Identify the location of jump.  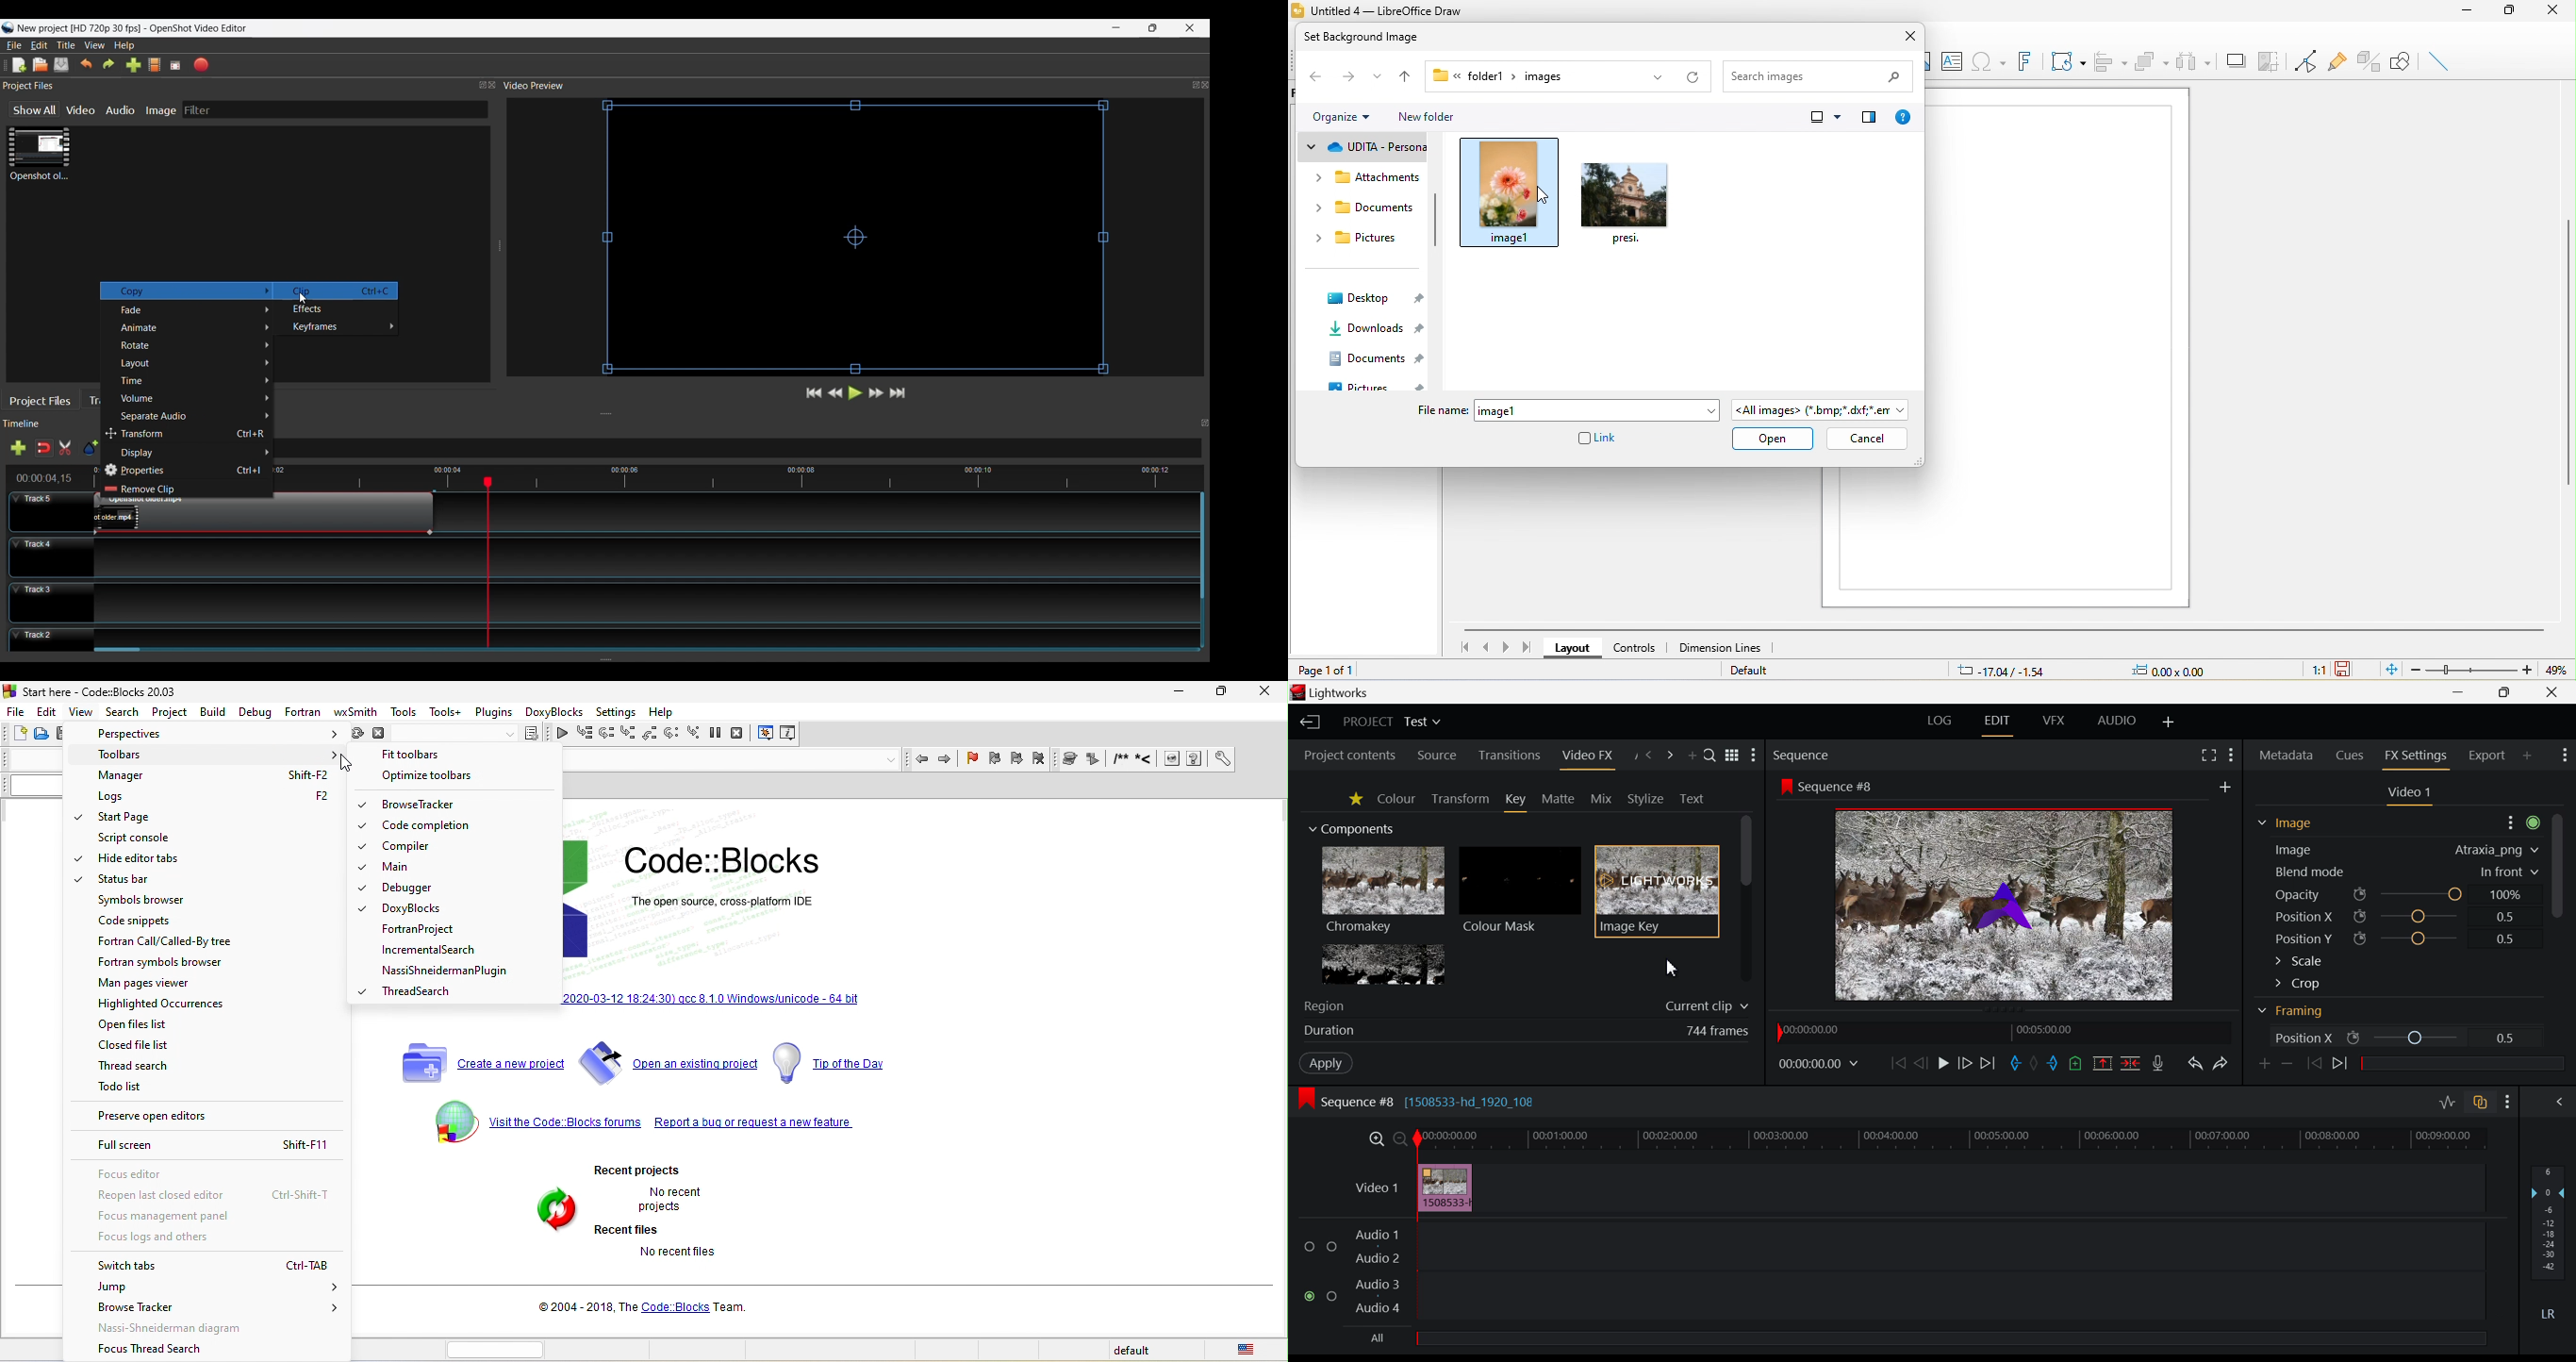
(215, 1288).